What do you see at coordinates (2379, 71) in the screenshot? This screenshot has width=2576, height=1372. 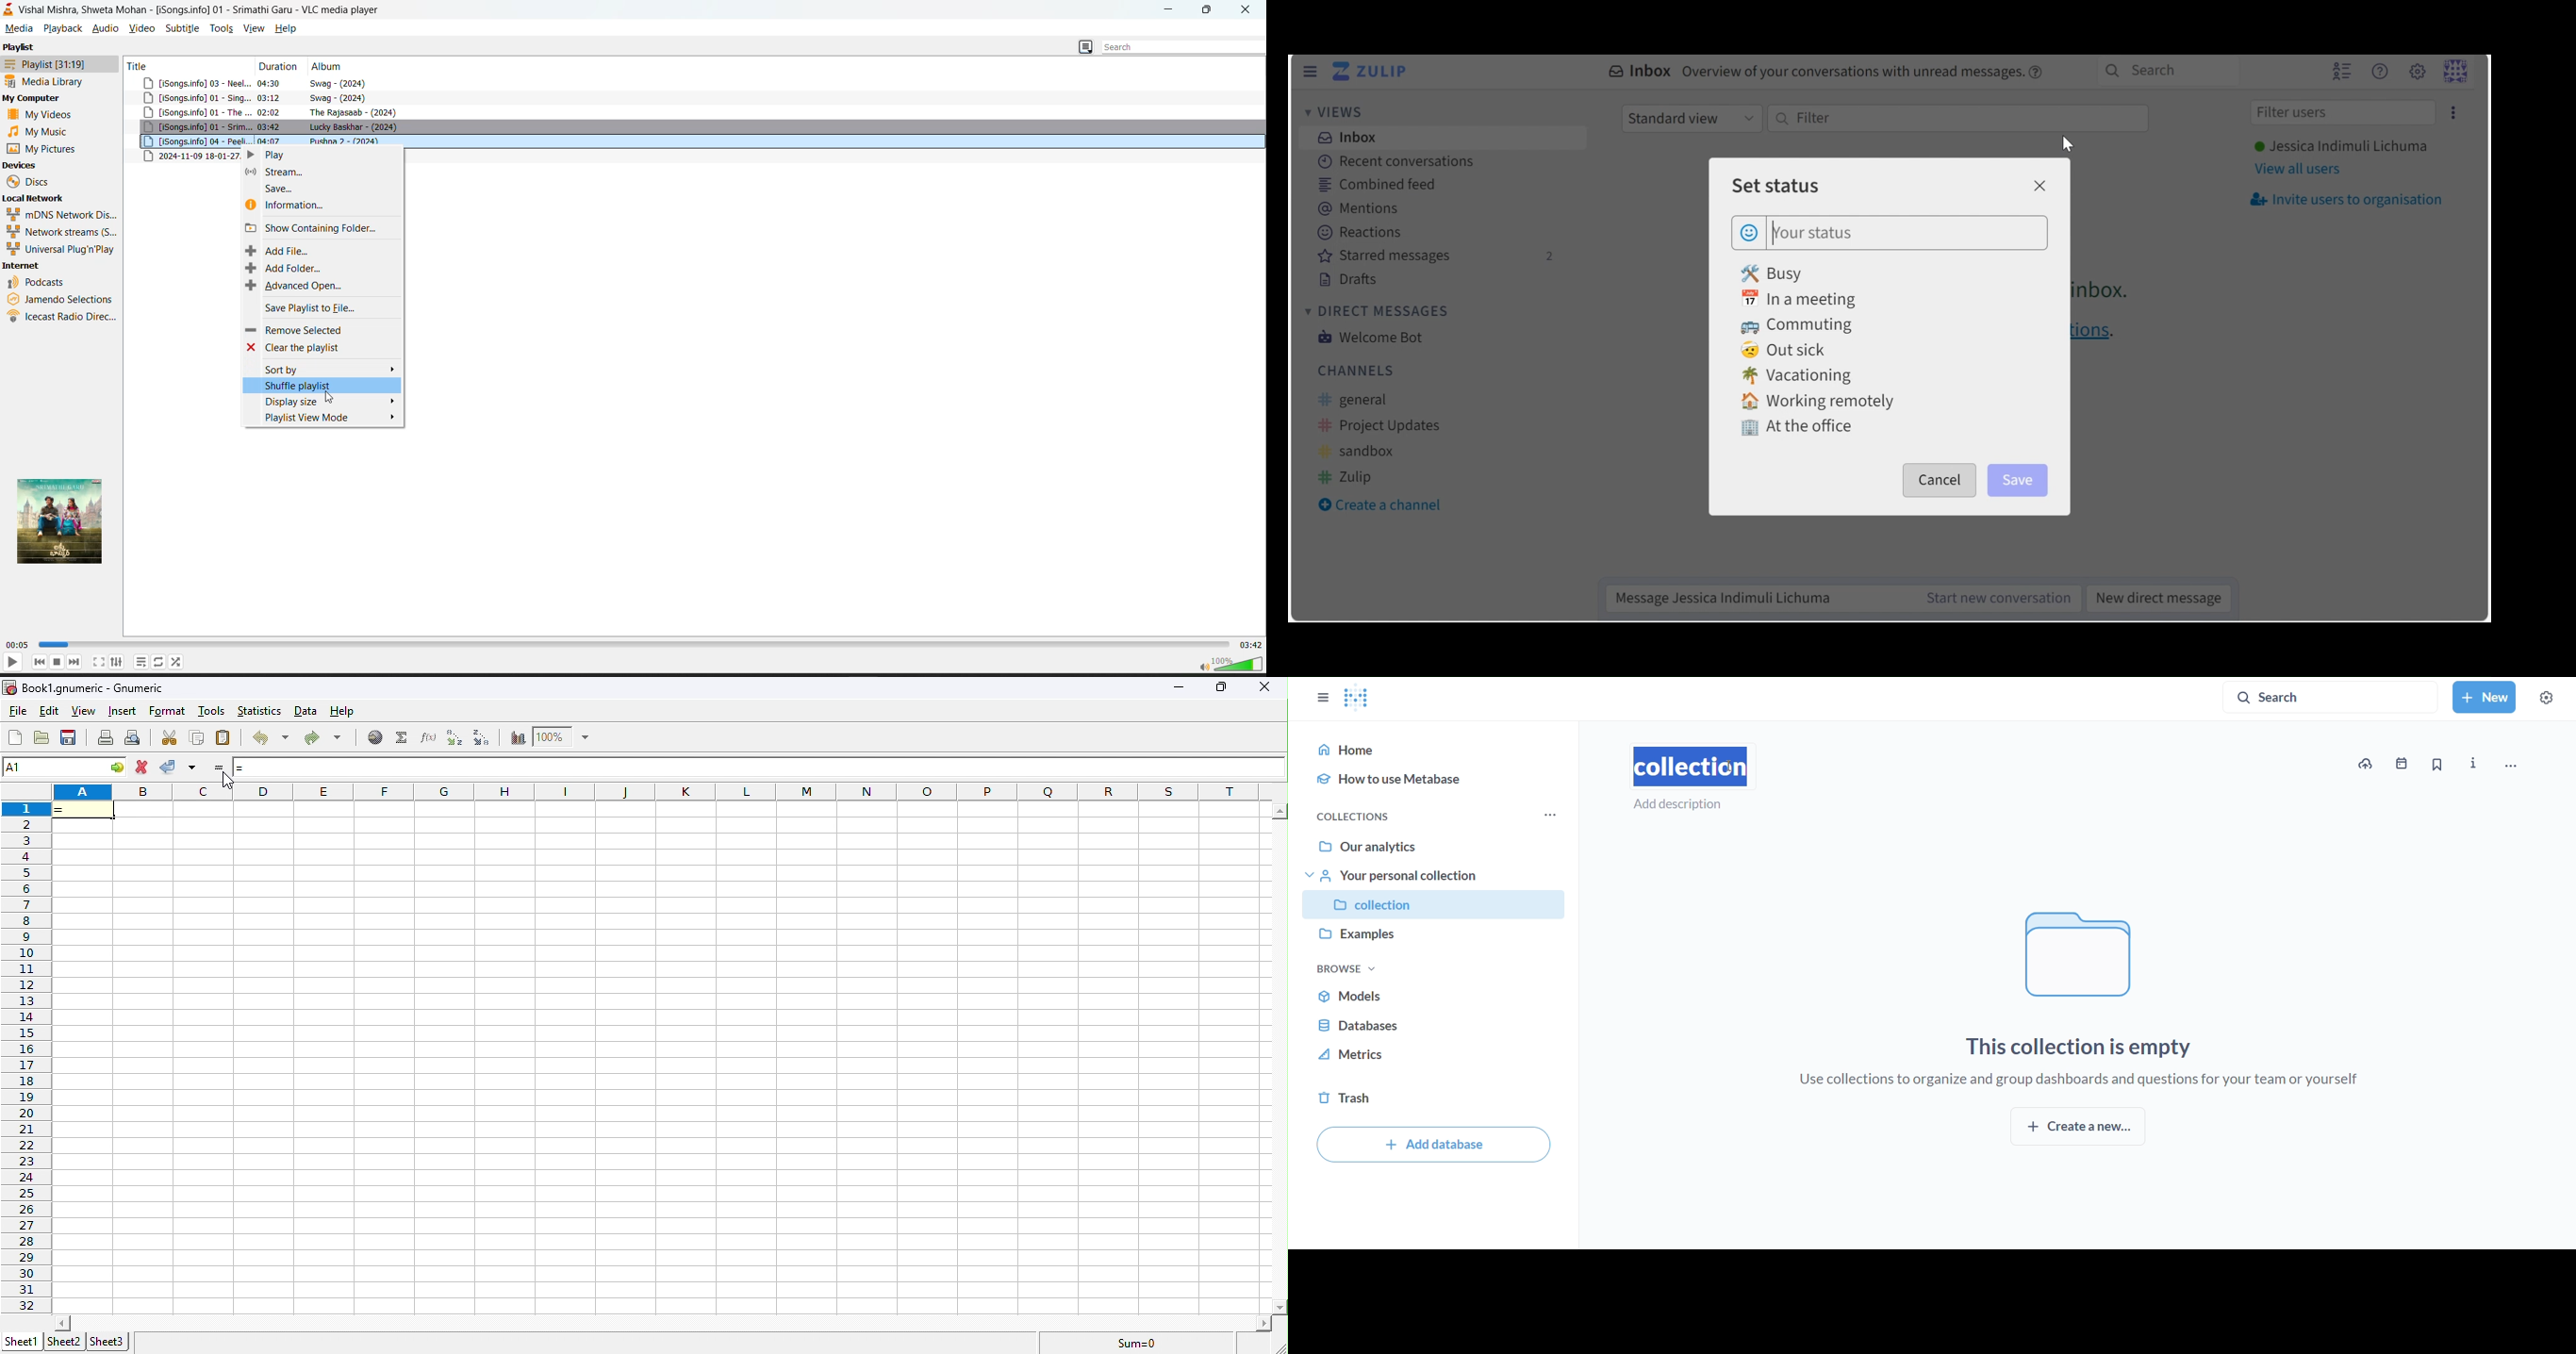 I see `Help` at bounding box center [2379, 71].